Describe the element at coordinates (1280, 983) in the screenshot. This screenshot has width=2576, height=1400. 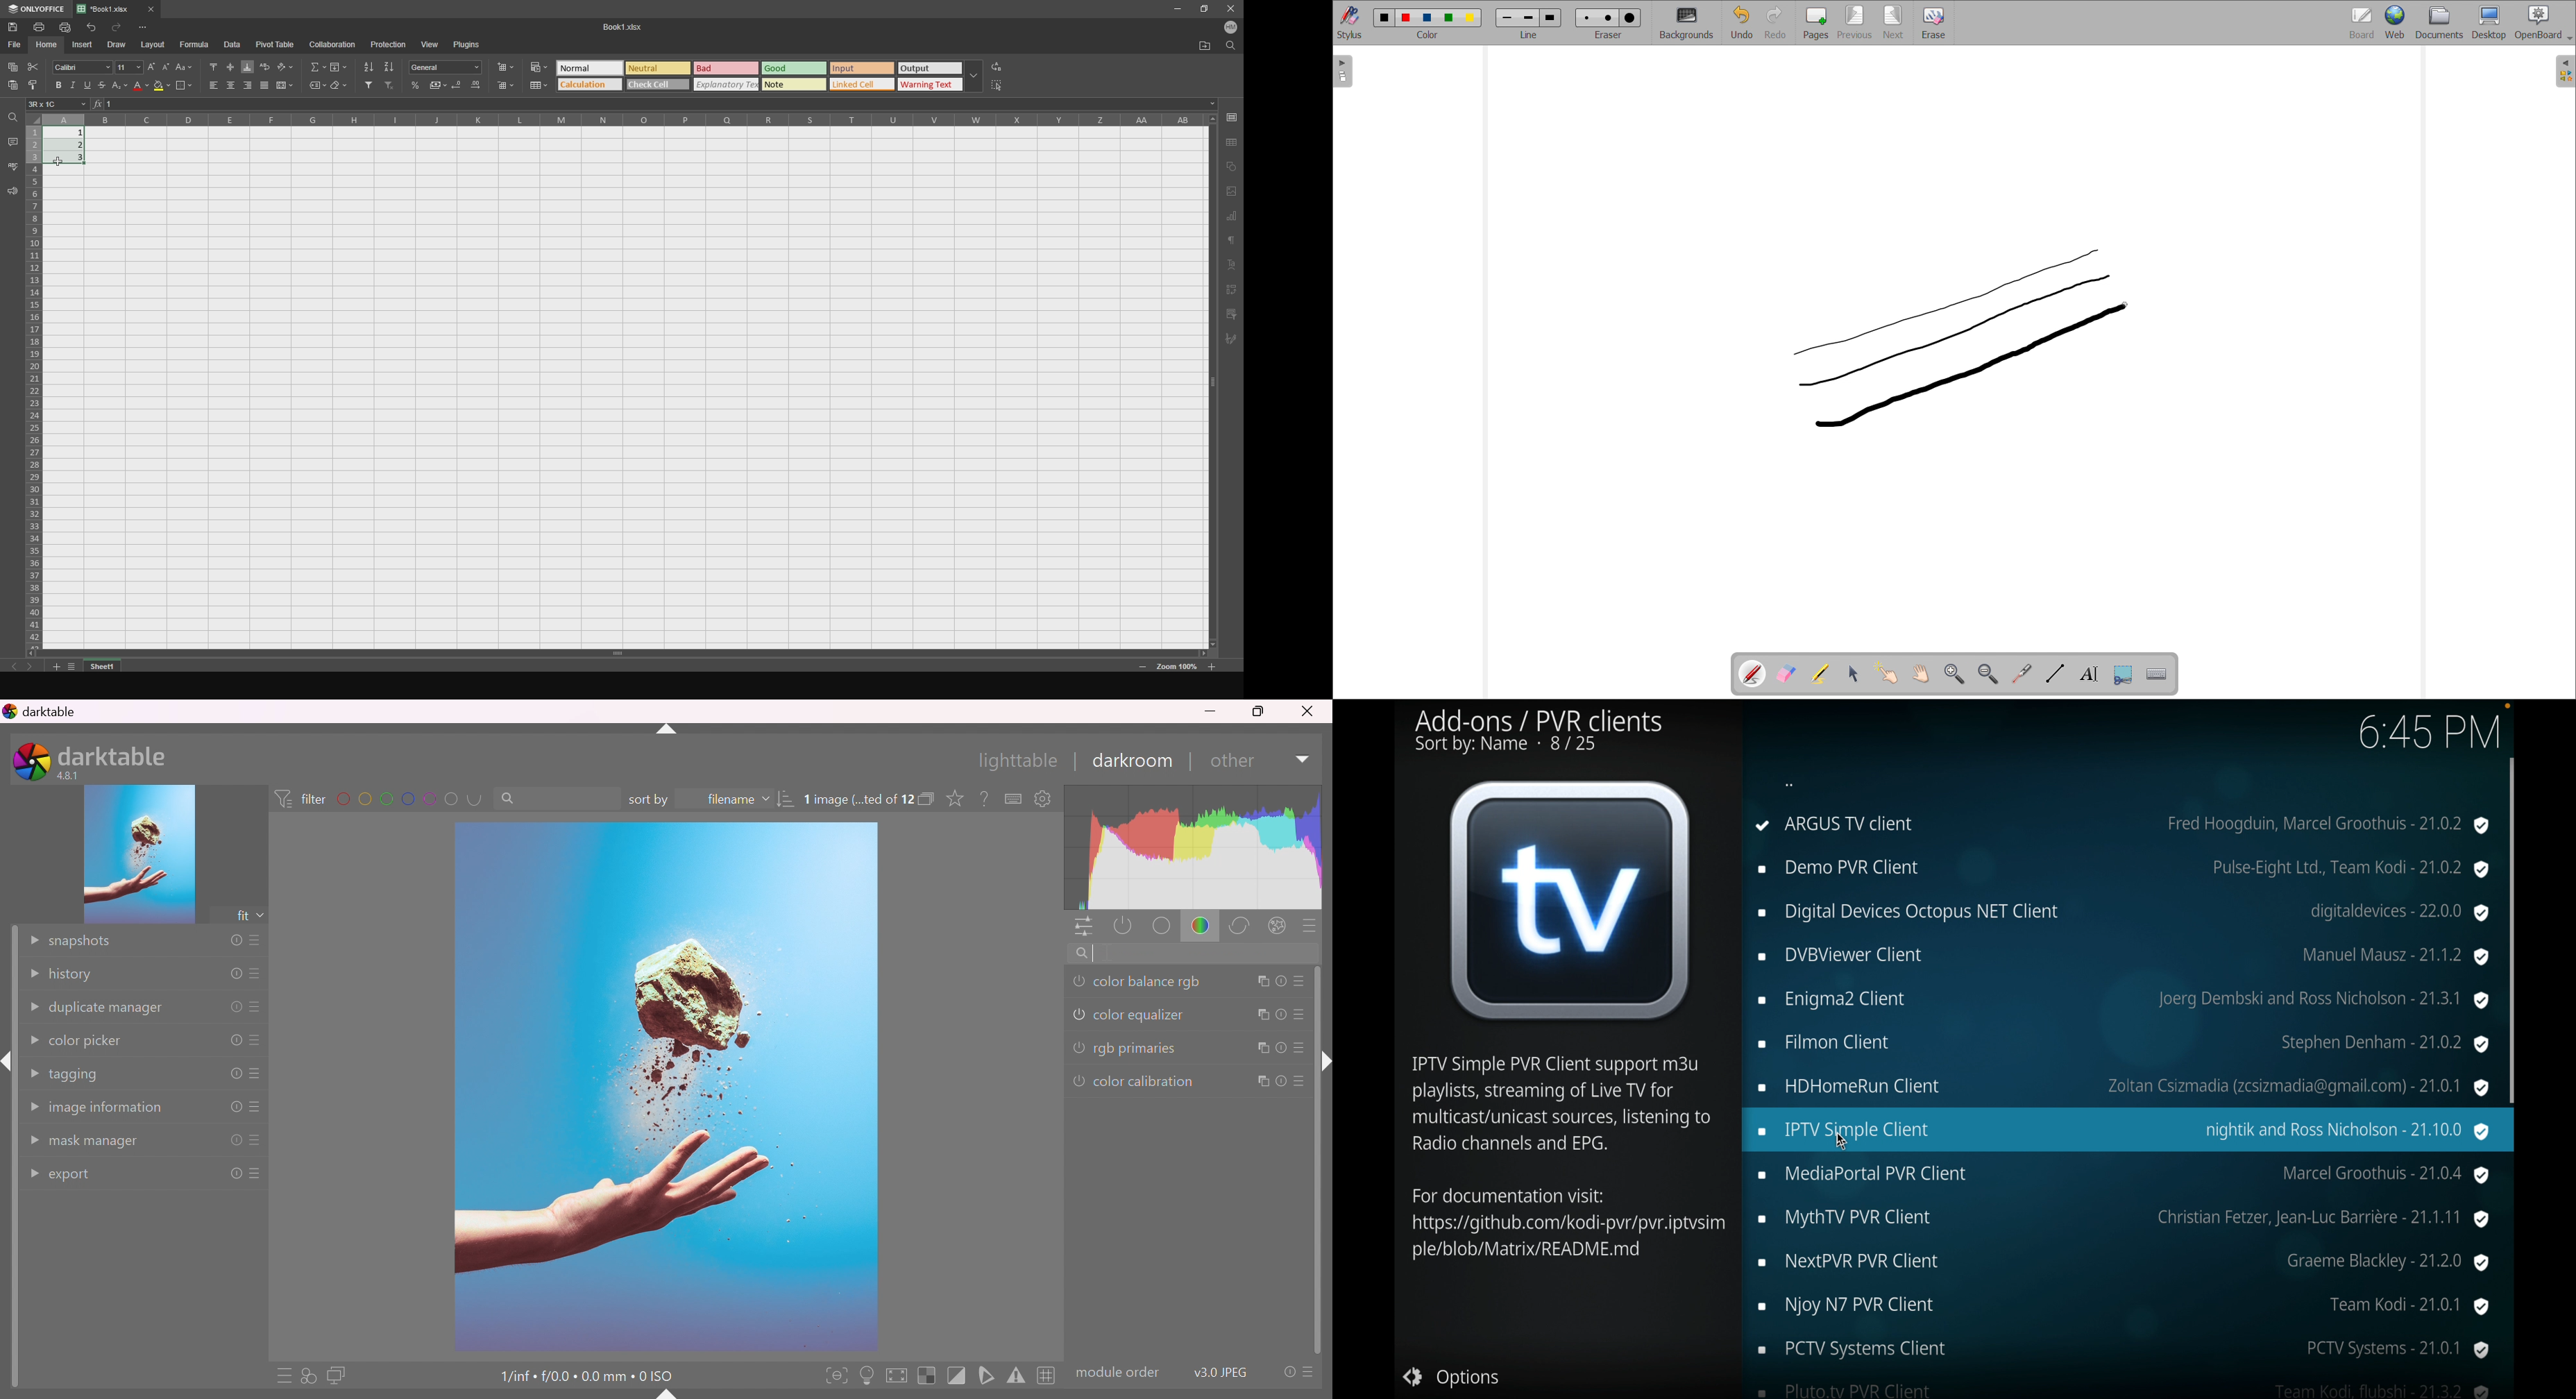
I see `reset` at that location.